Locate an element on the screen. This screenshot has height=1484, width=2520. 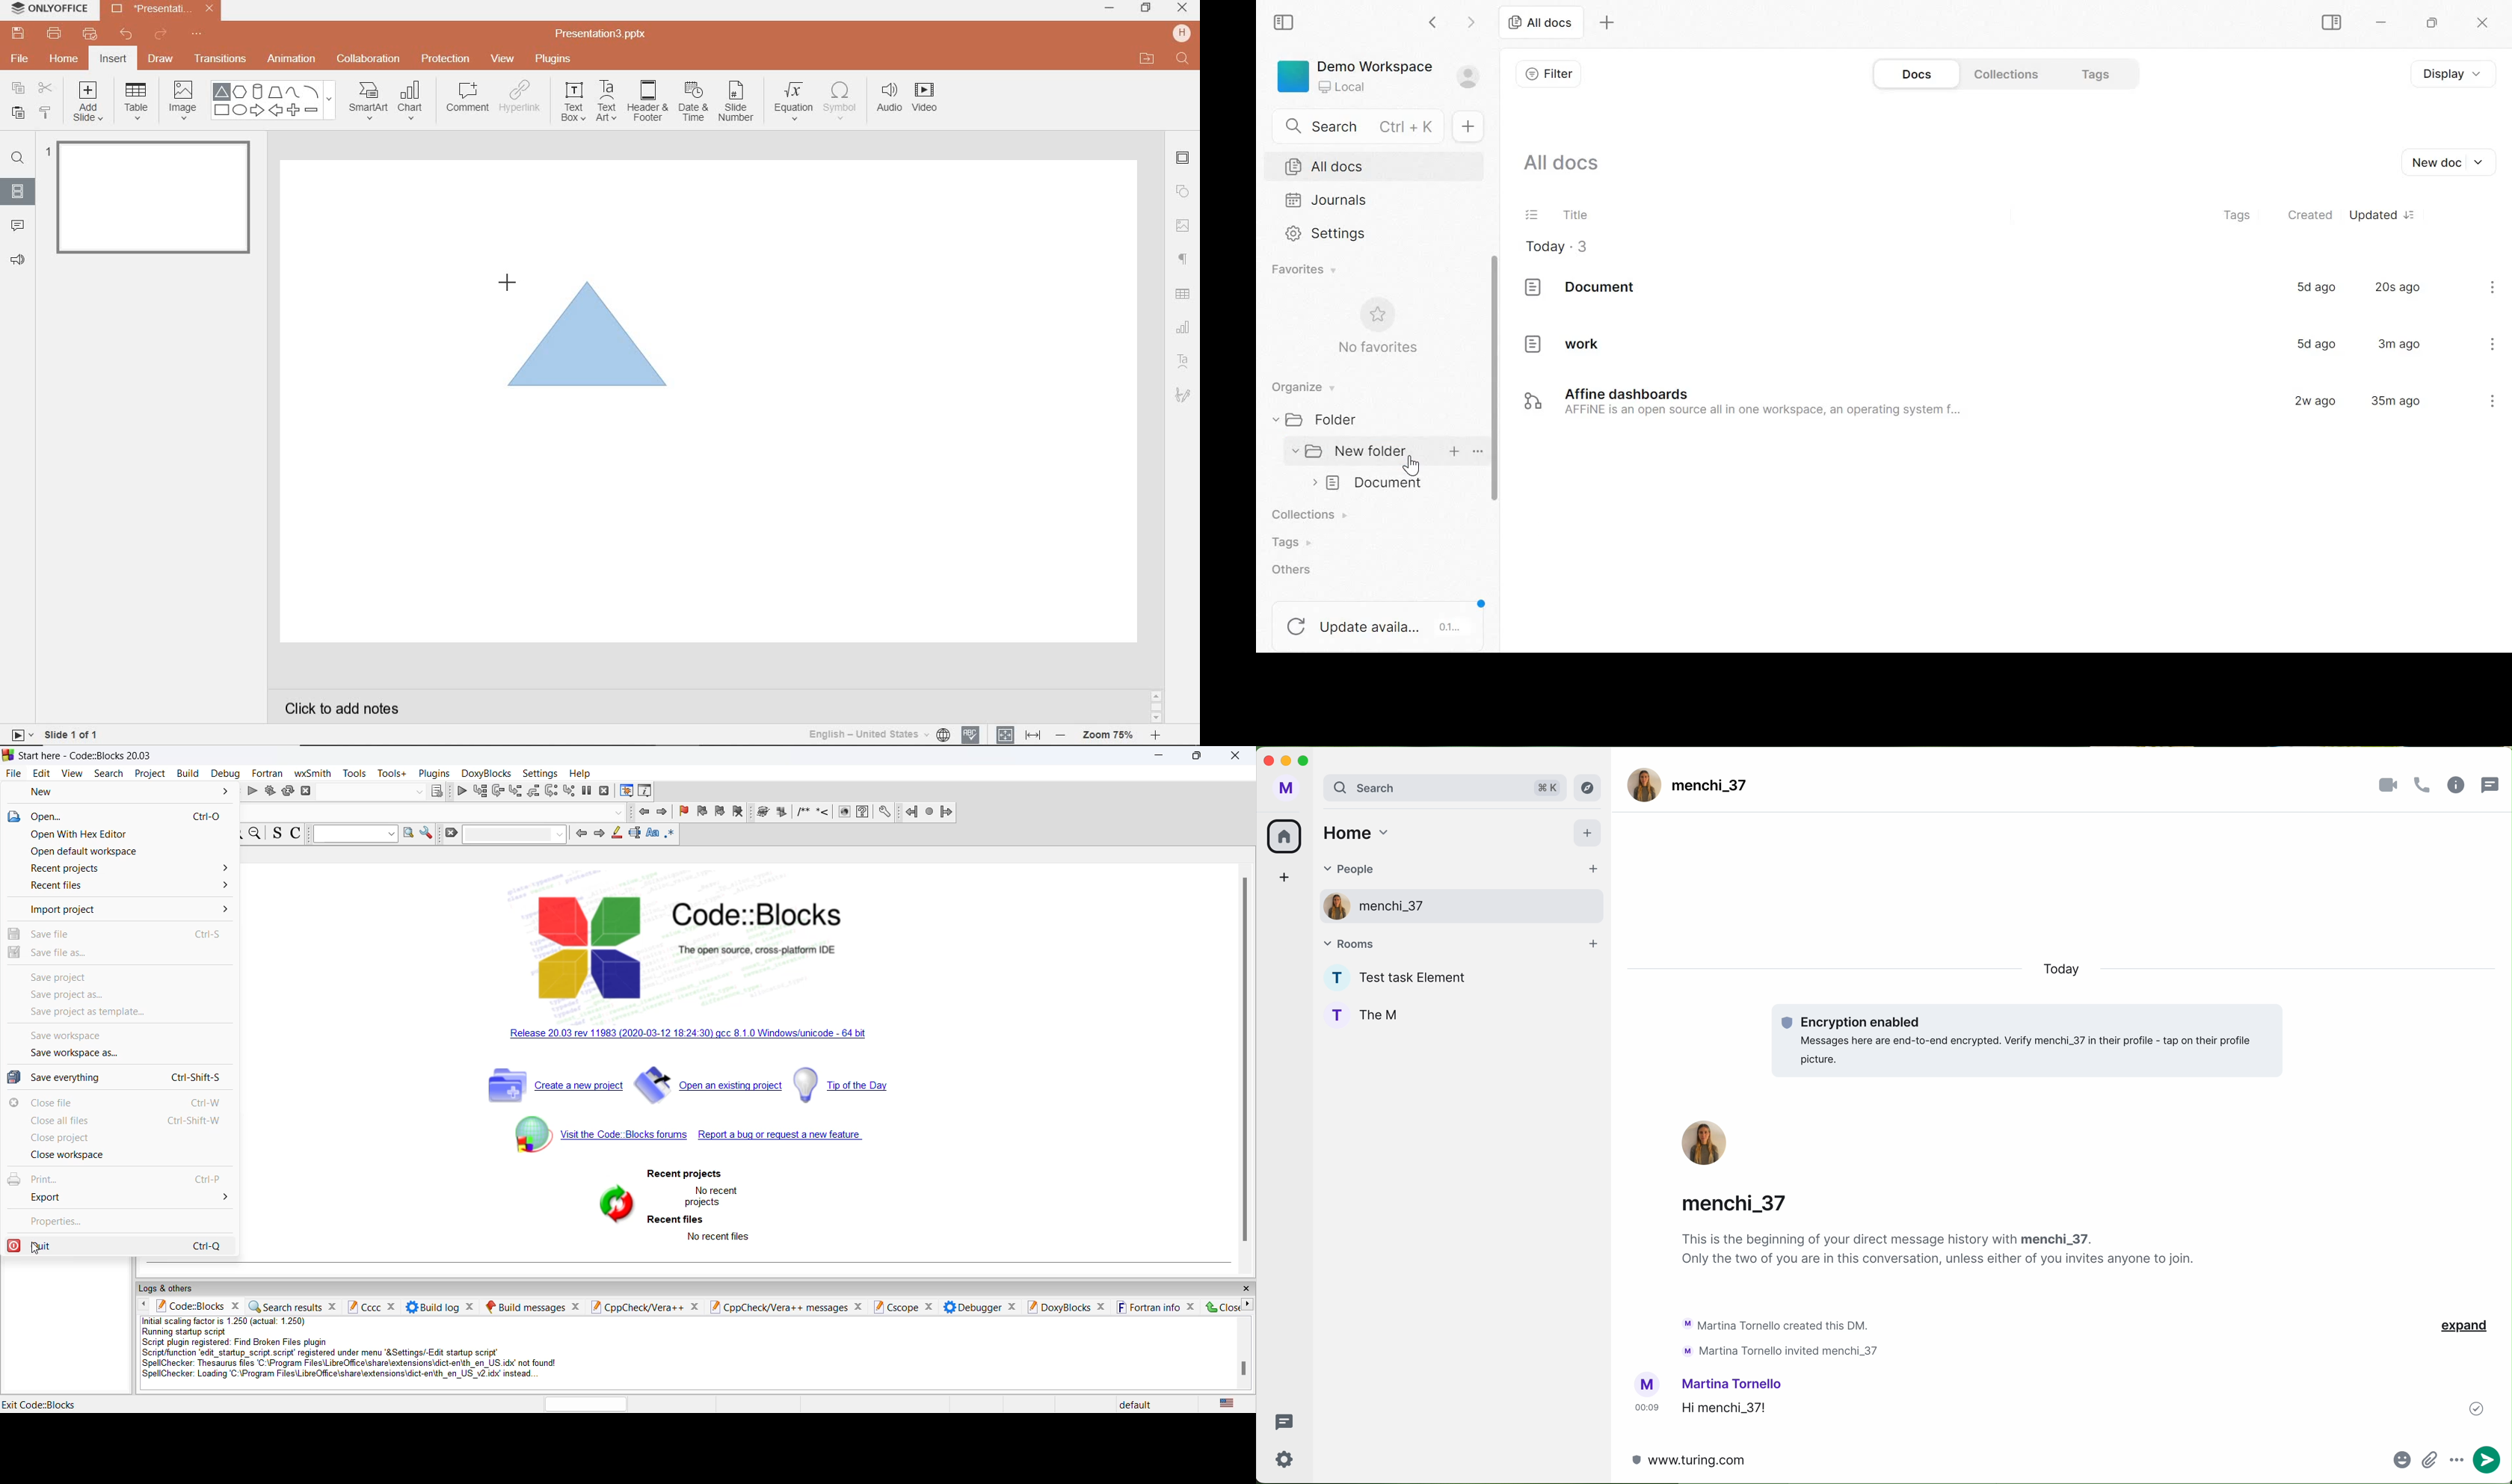
cpp check pane is located at coordinates (778, 1309).